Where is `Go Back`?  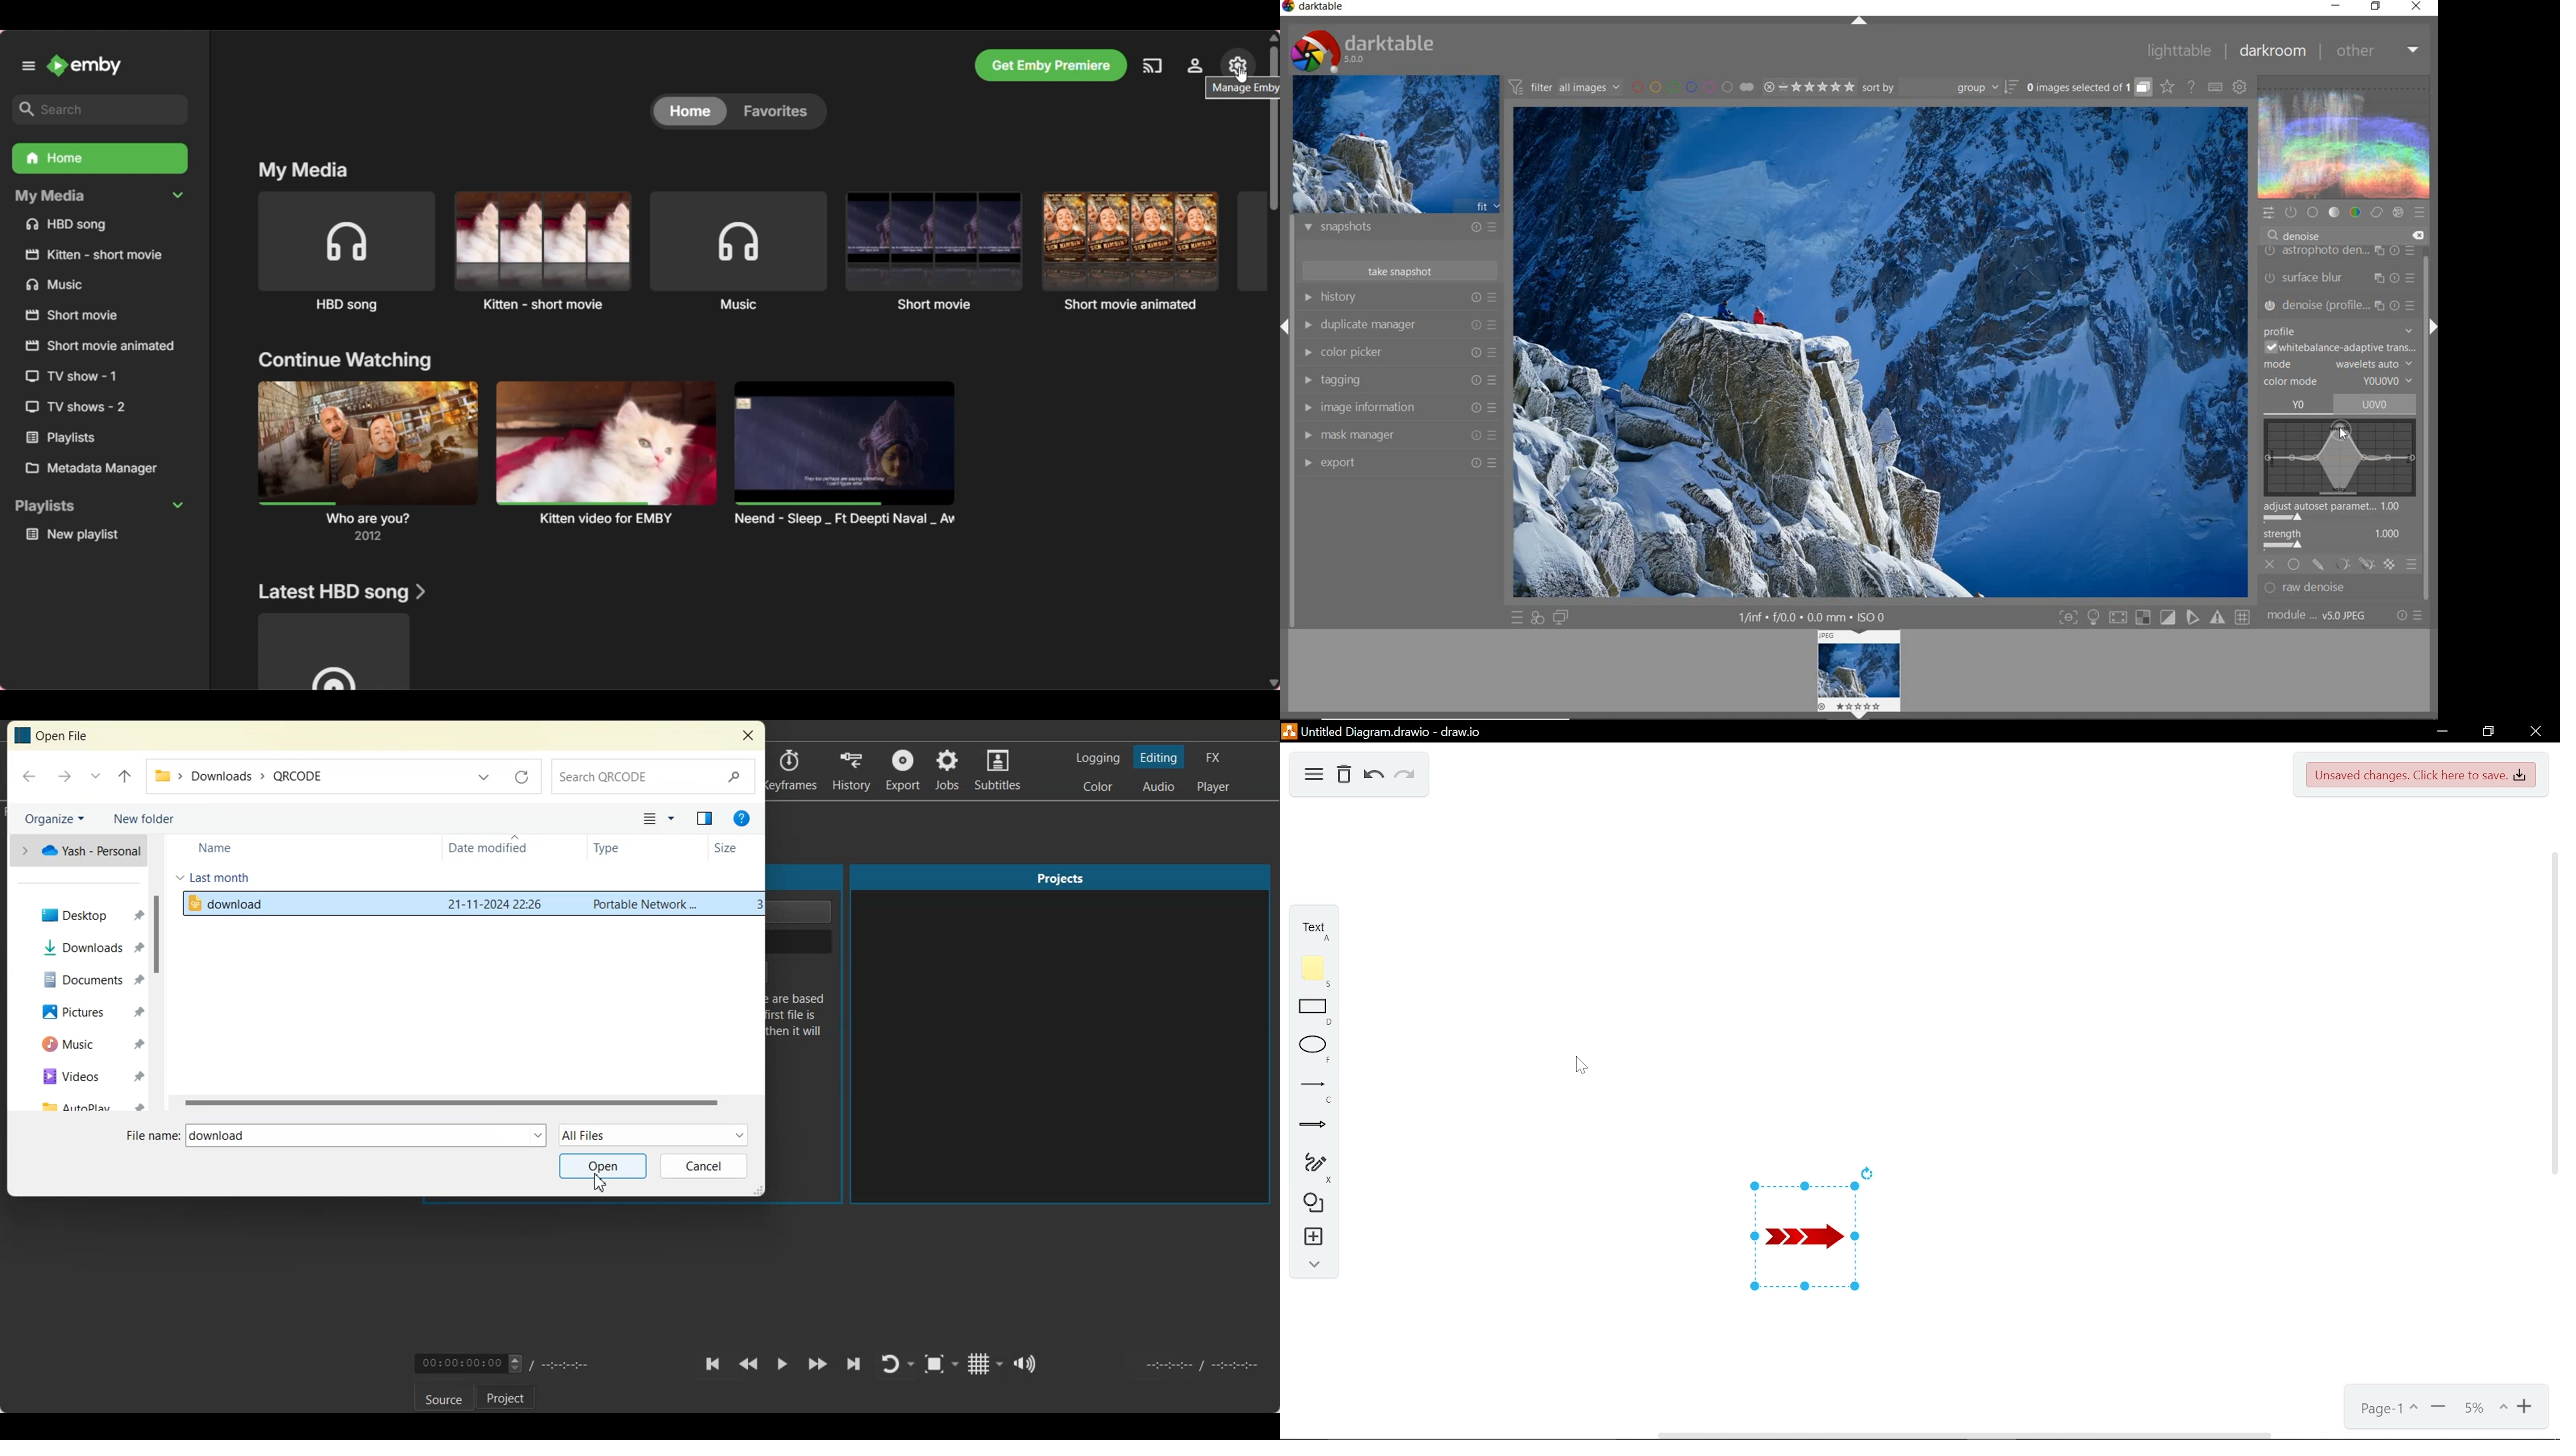
Go Back is located at coordinates (31, 776).